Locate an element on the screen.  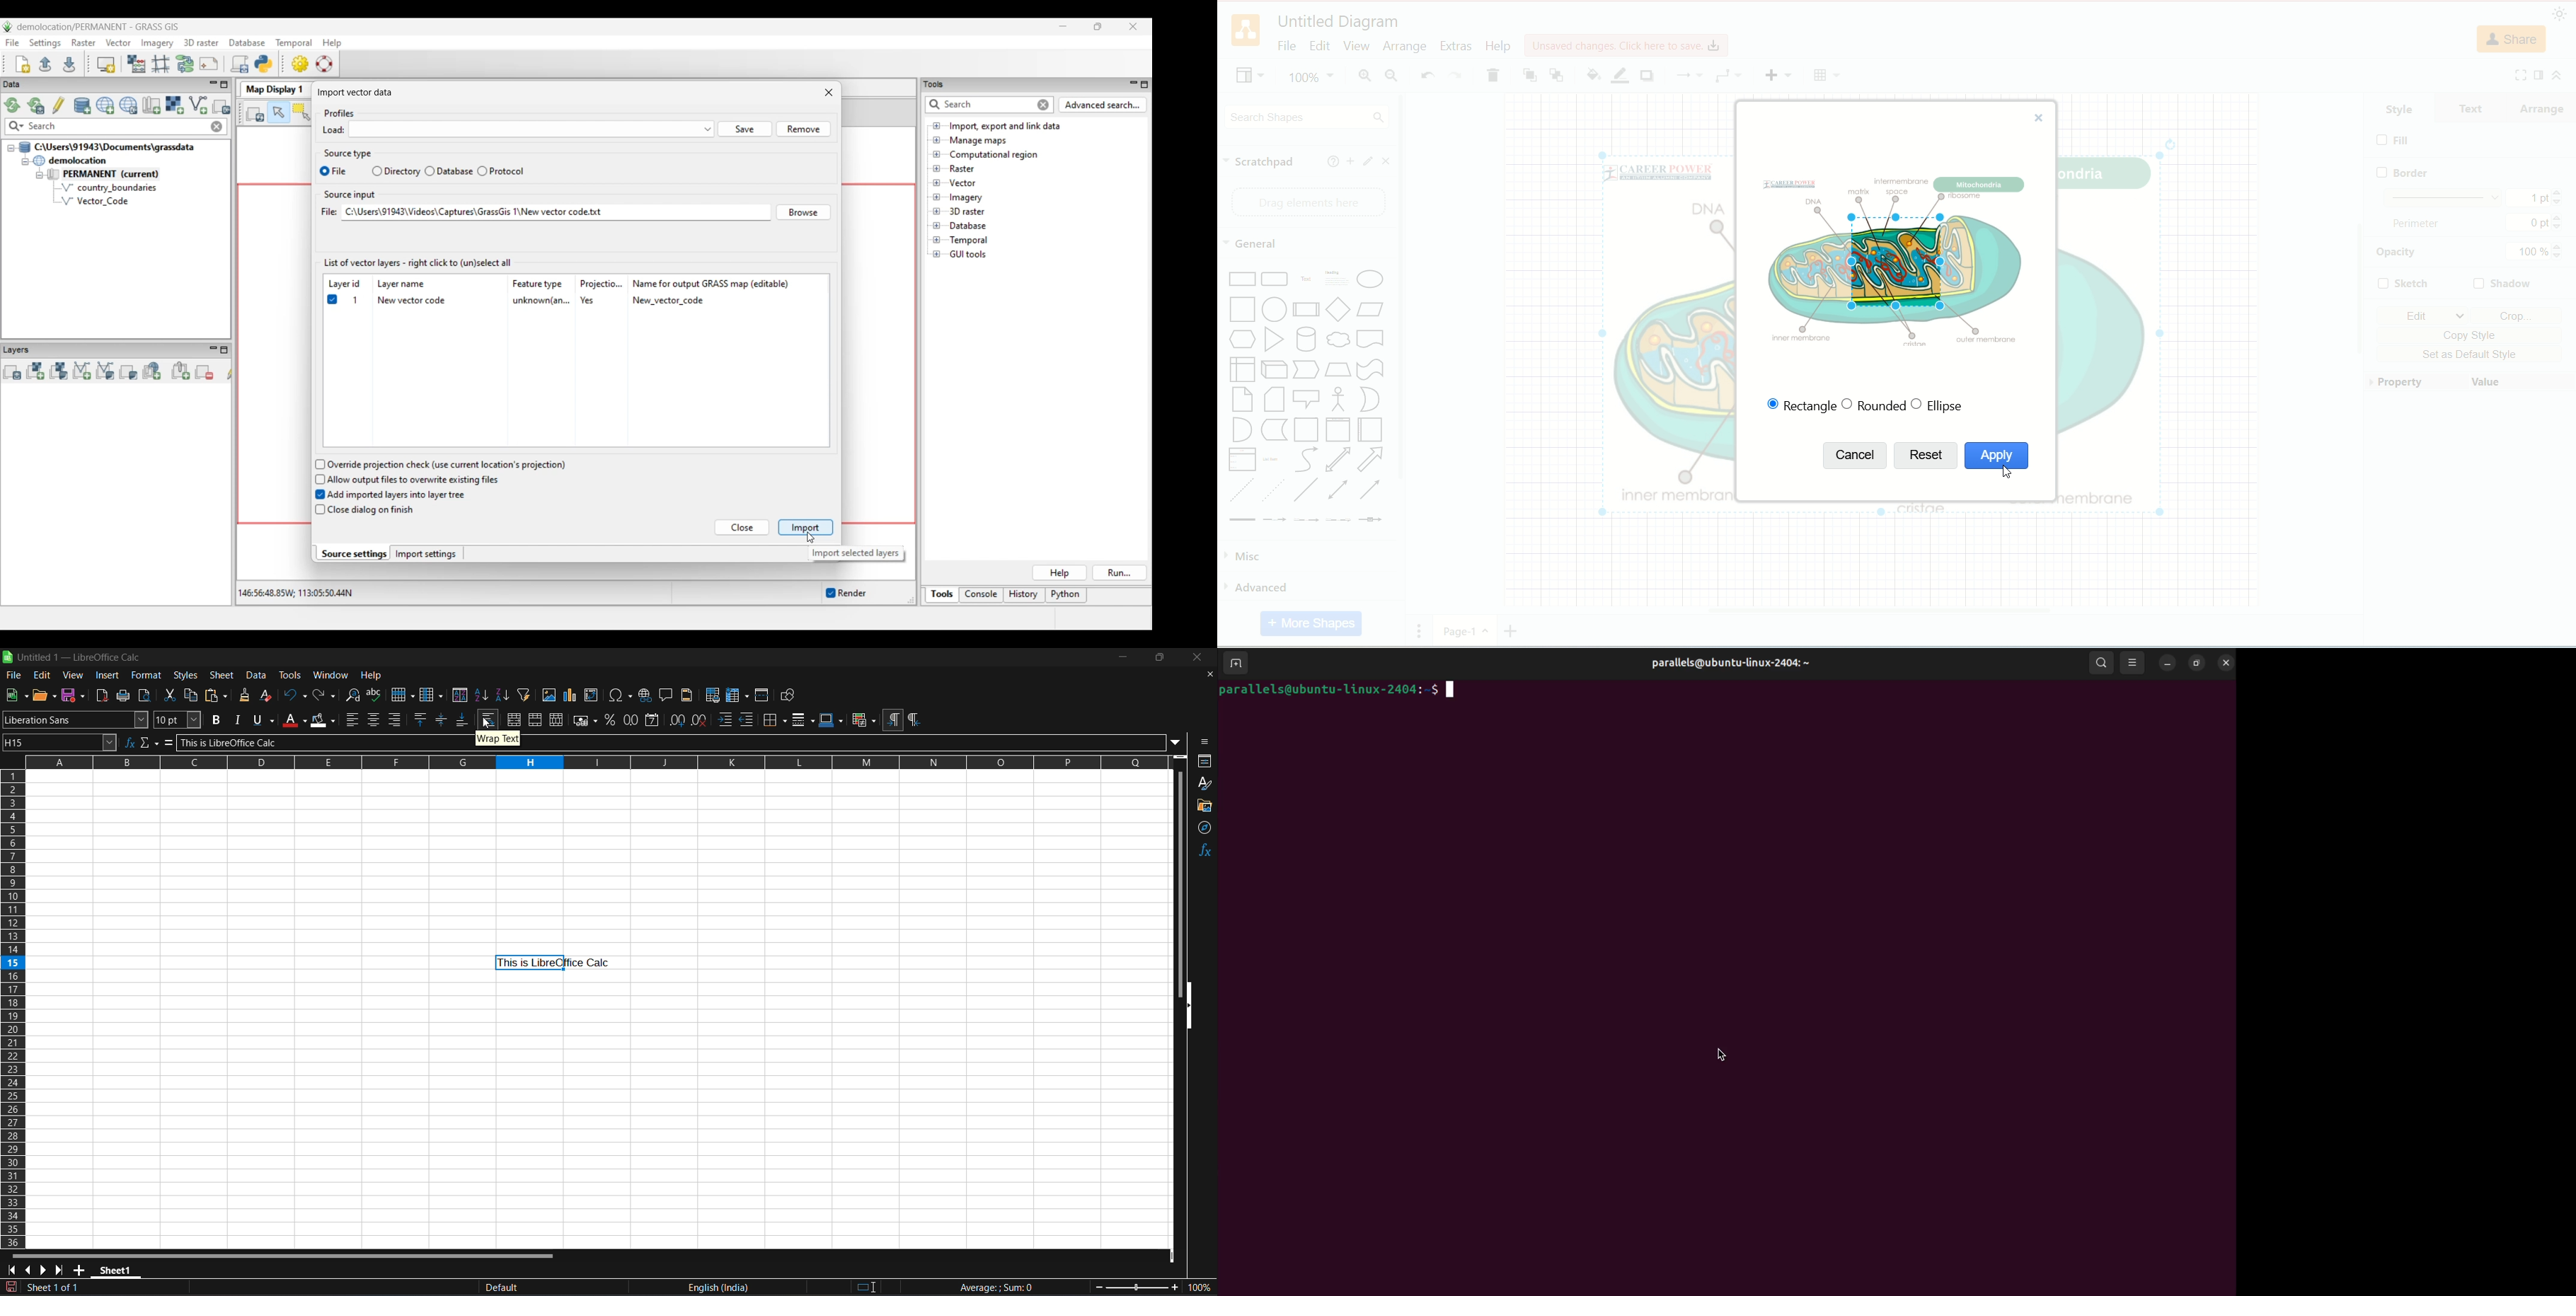
Bidirectional Arrow is located at coordinates (1339, 461).